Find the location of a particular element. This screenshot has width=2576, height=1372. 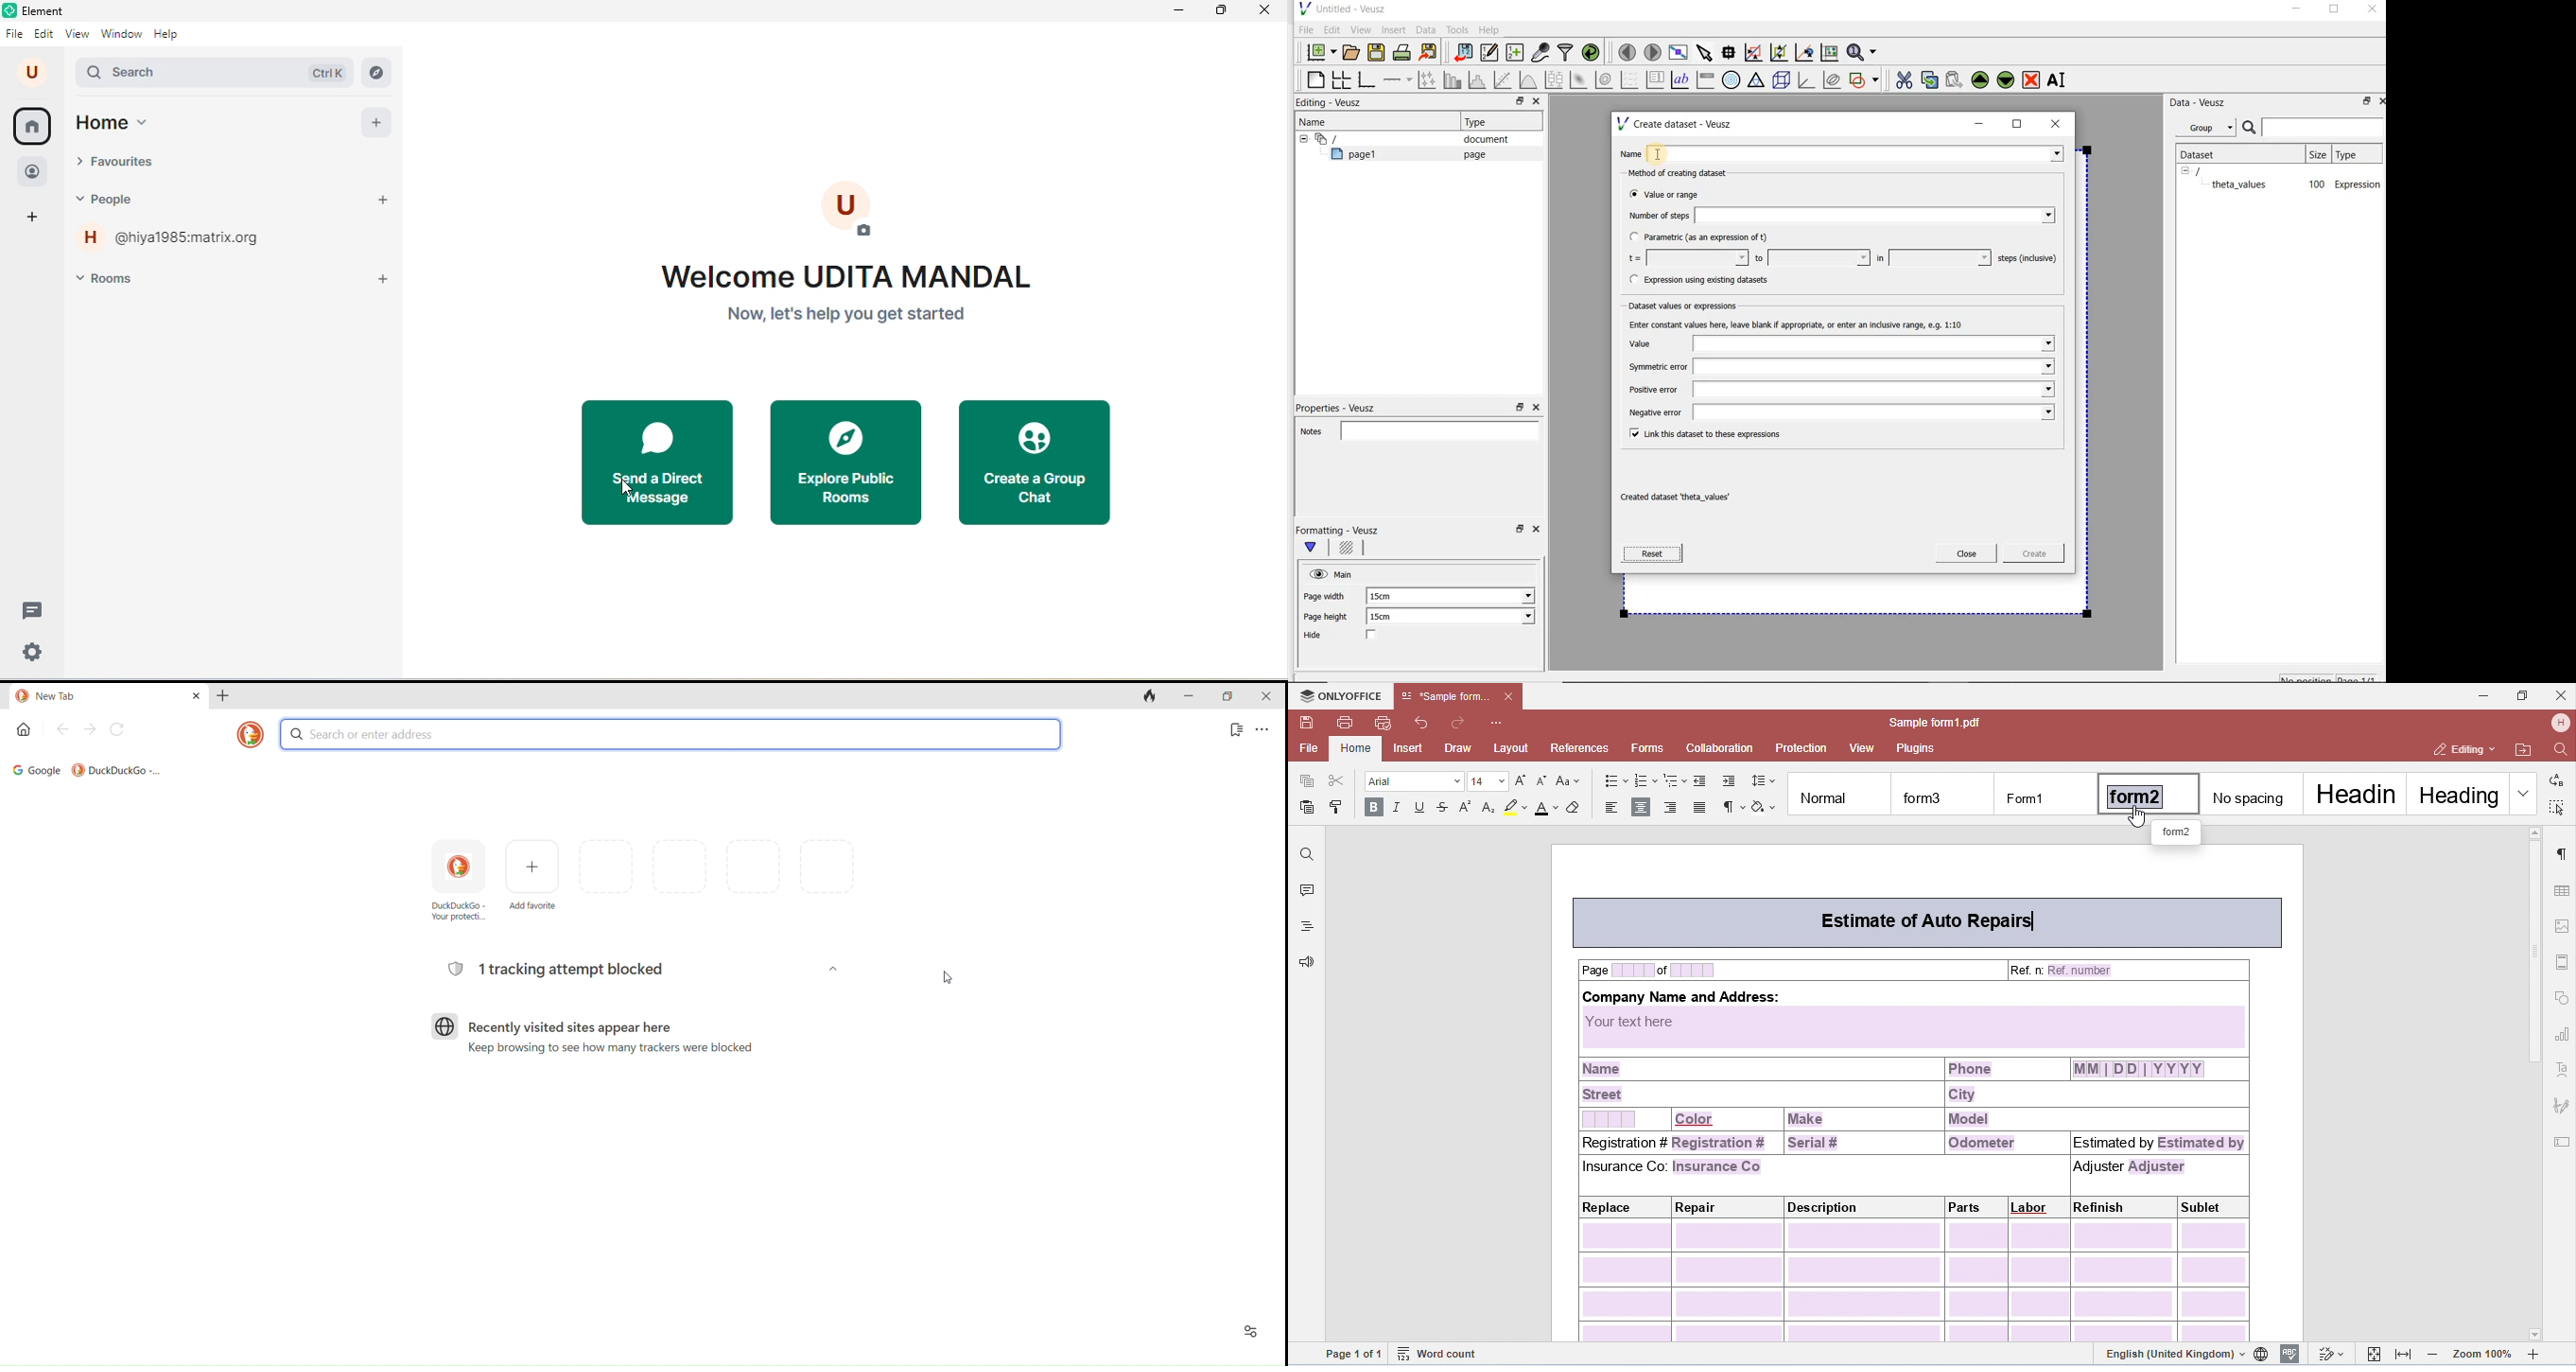

restore down is located at coordinates (2364, 103).